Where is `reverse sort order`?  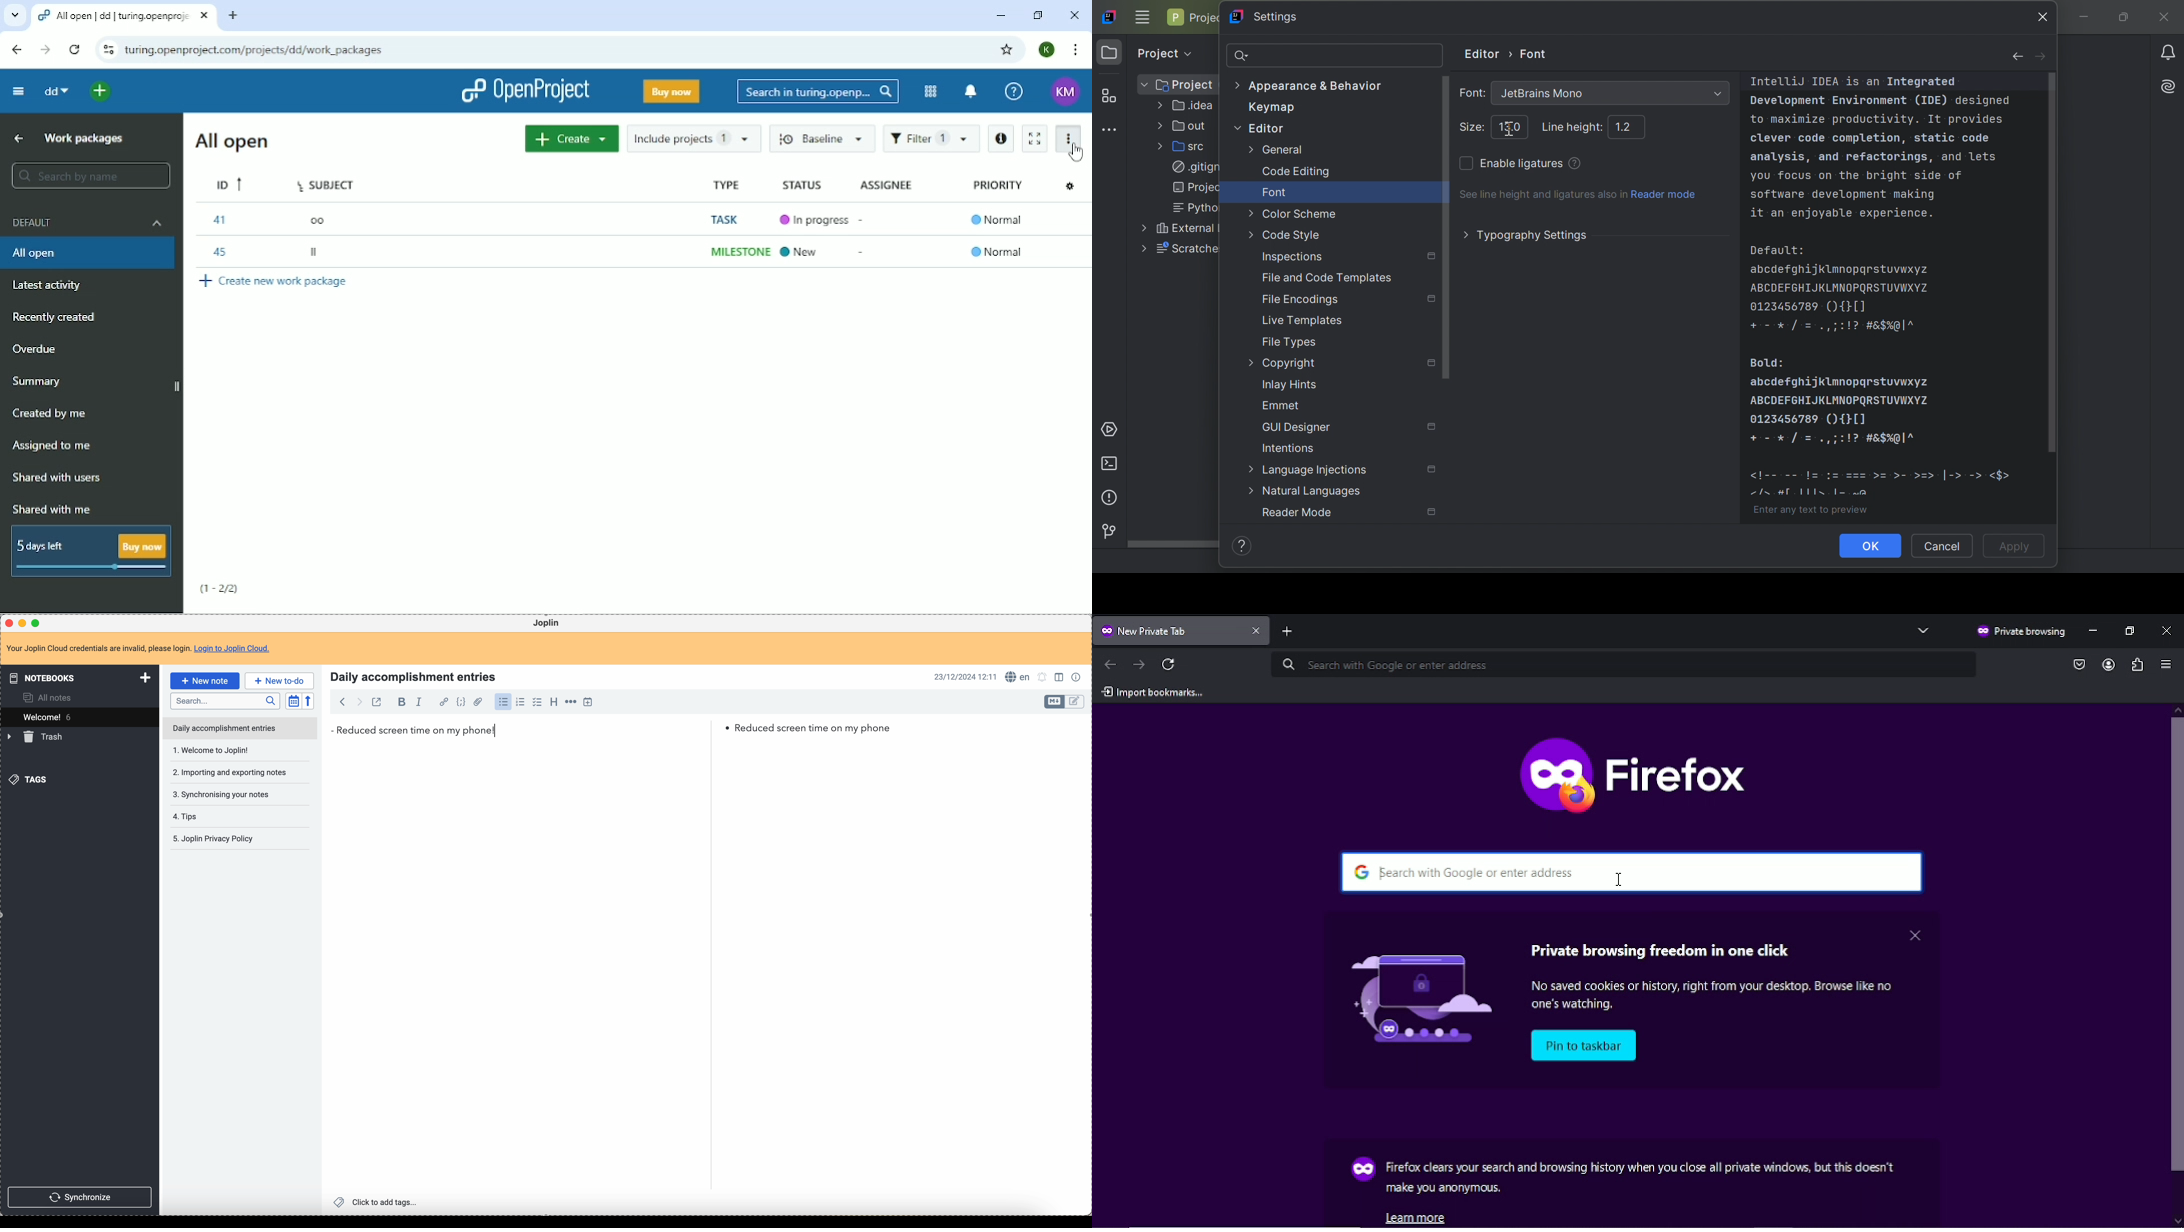 reverse sort order is located at coordinates (308, 701).